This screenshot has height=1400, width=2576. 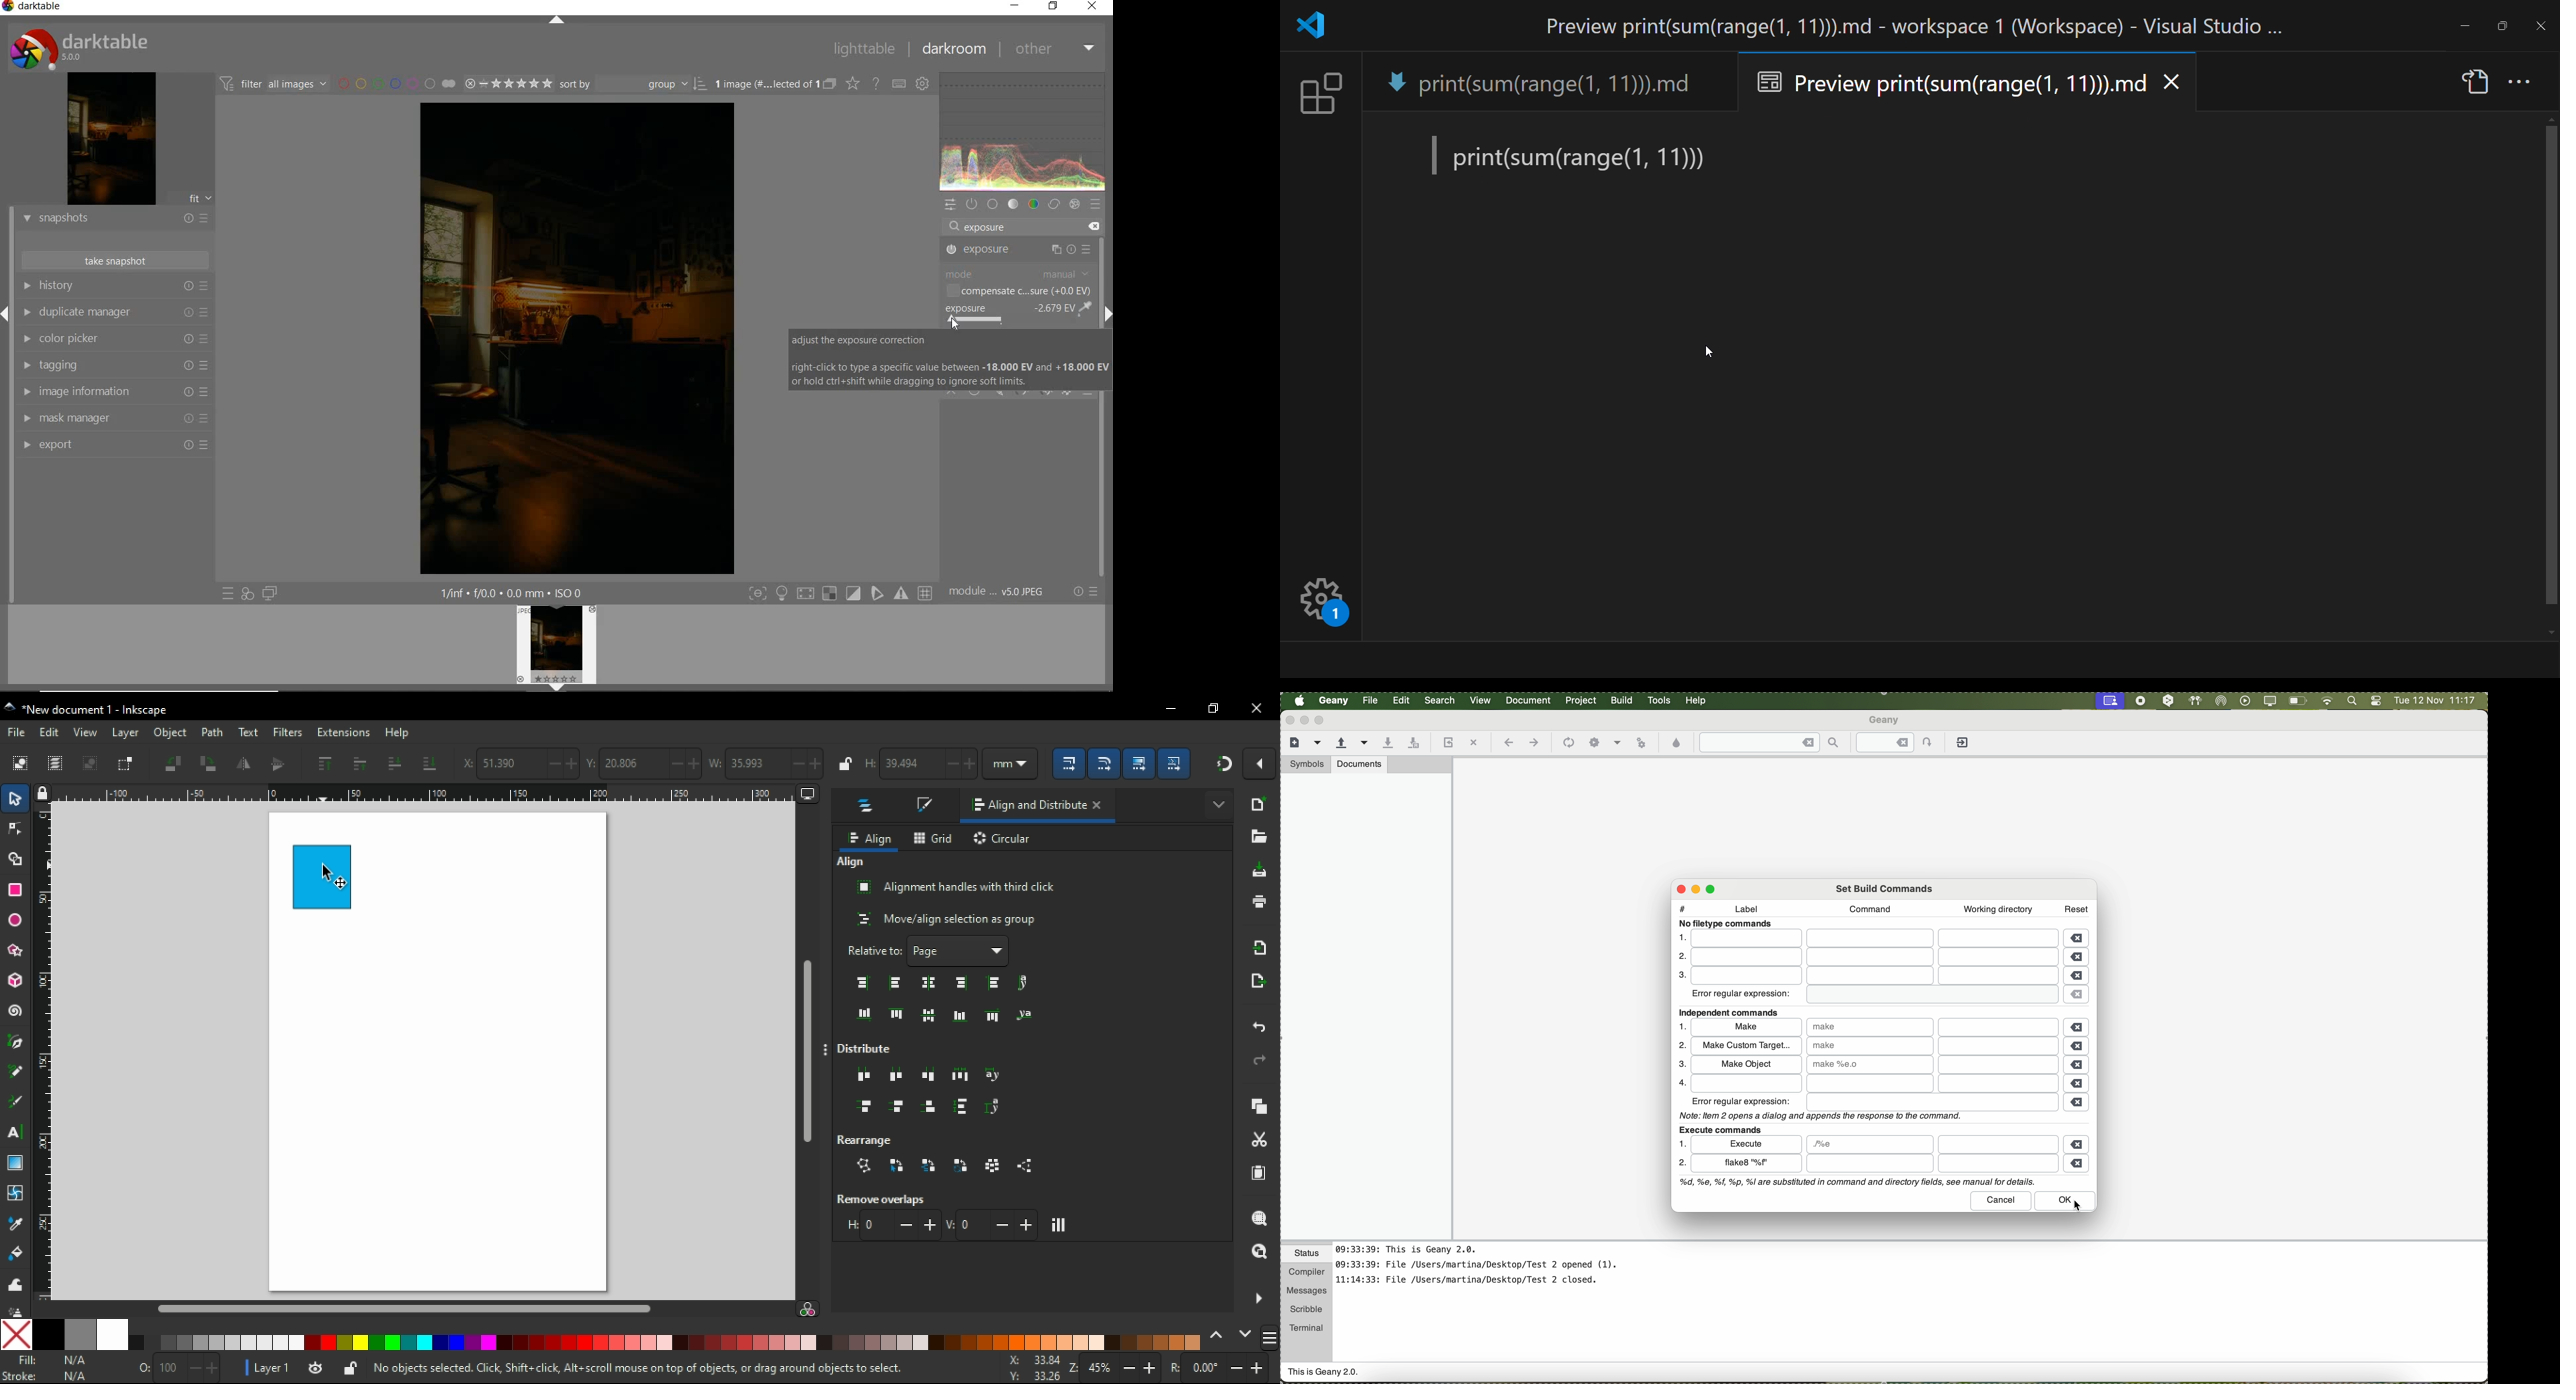 I want to click on unclump objects, so click(x=1028, y=1166).